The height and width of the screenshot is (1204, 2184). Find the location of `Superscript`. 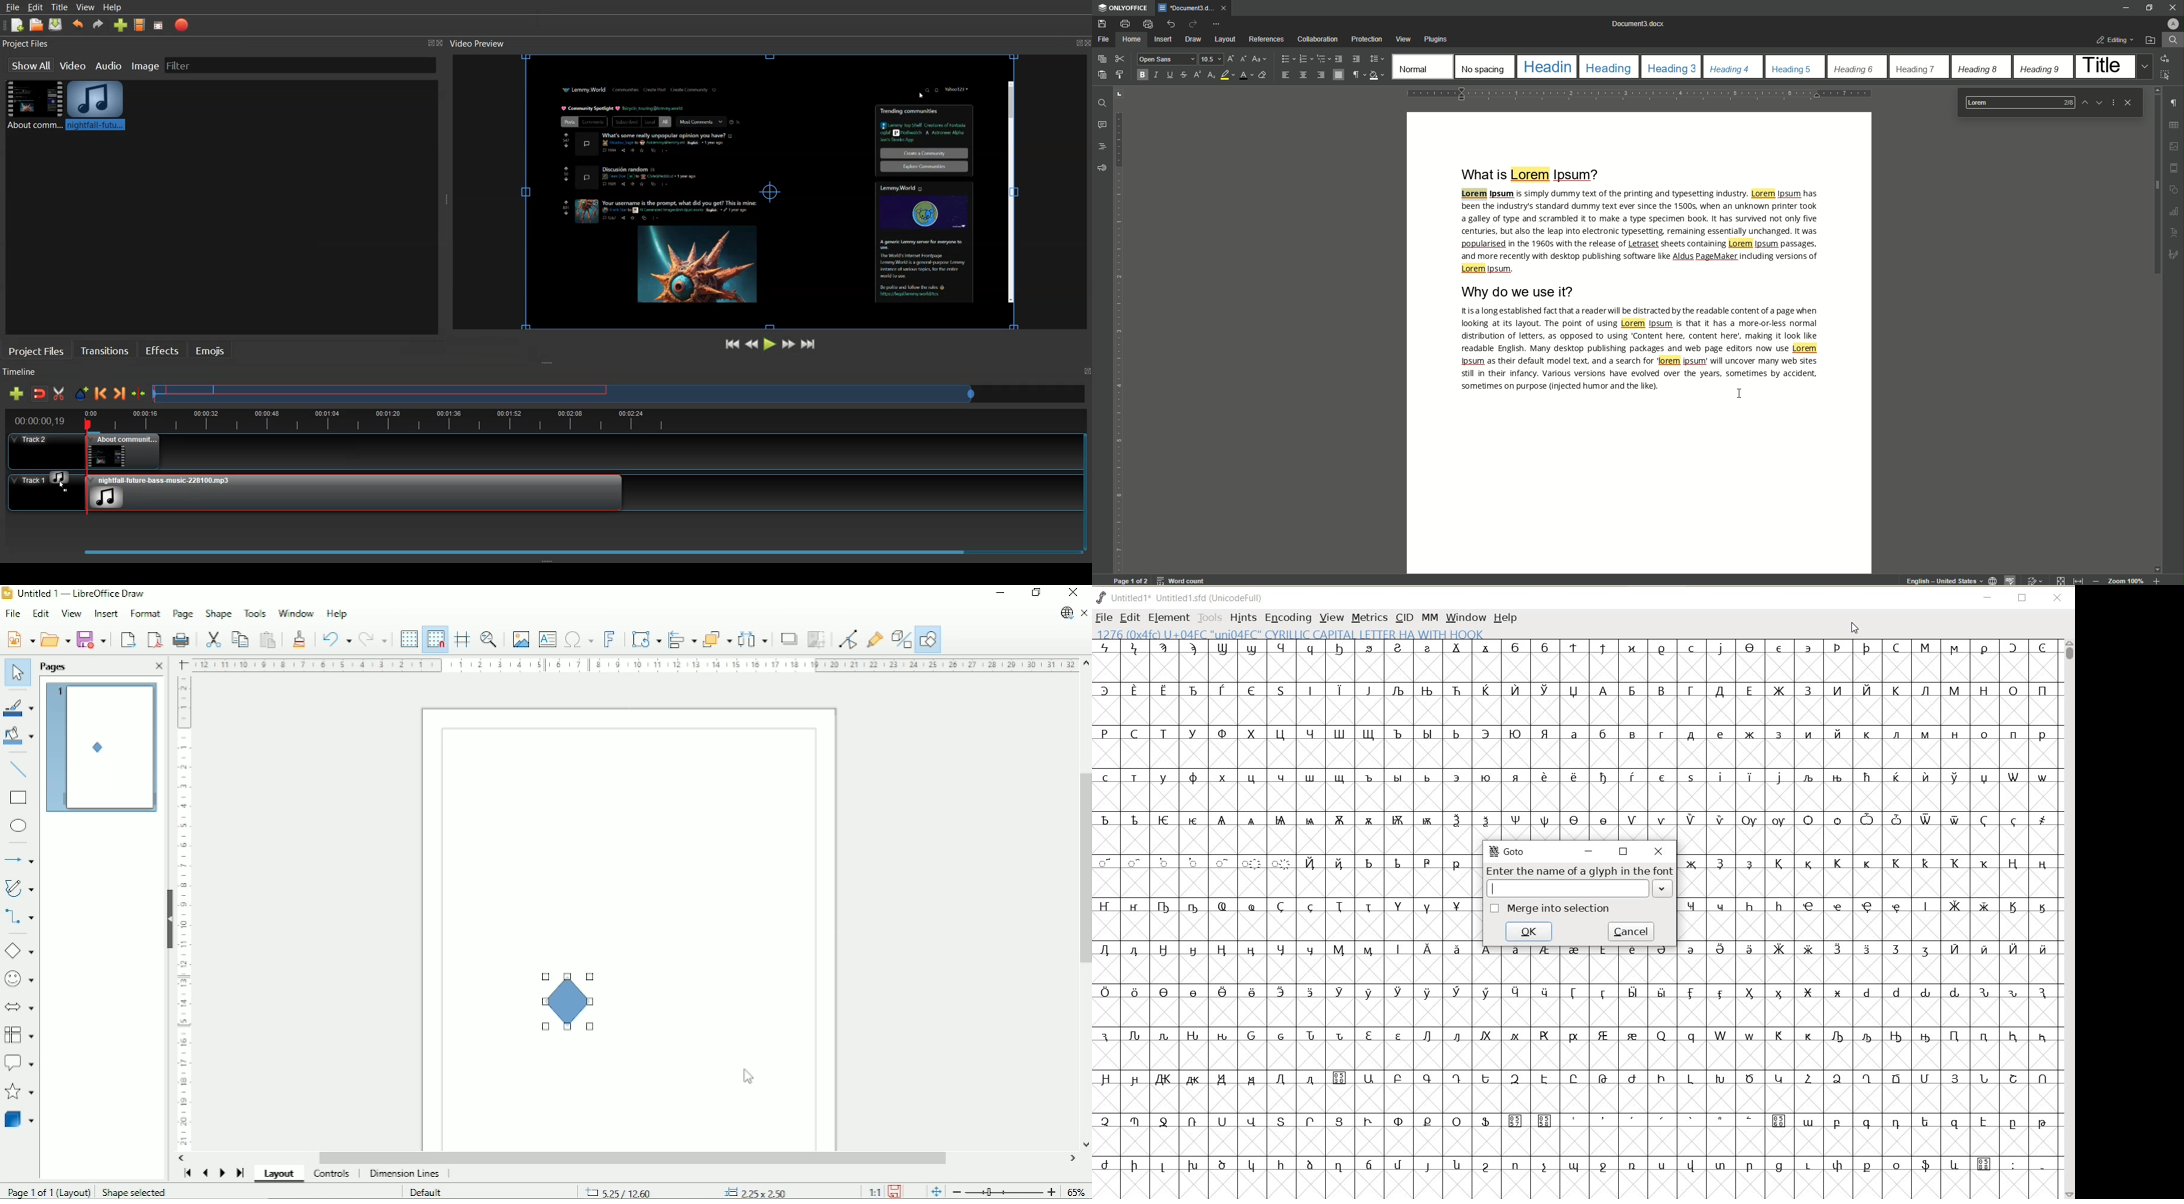

Superscript is located at coordinates (1197, 77).